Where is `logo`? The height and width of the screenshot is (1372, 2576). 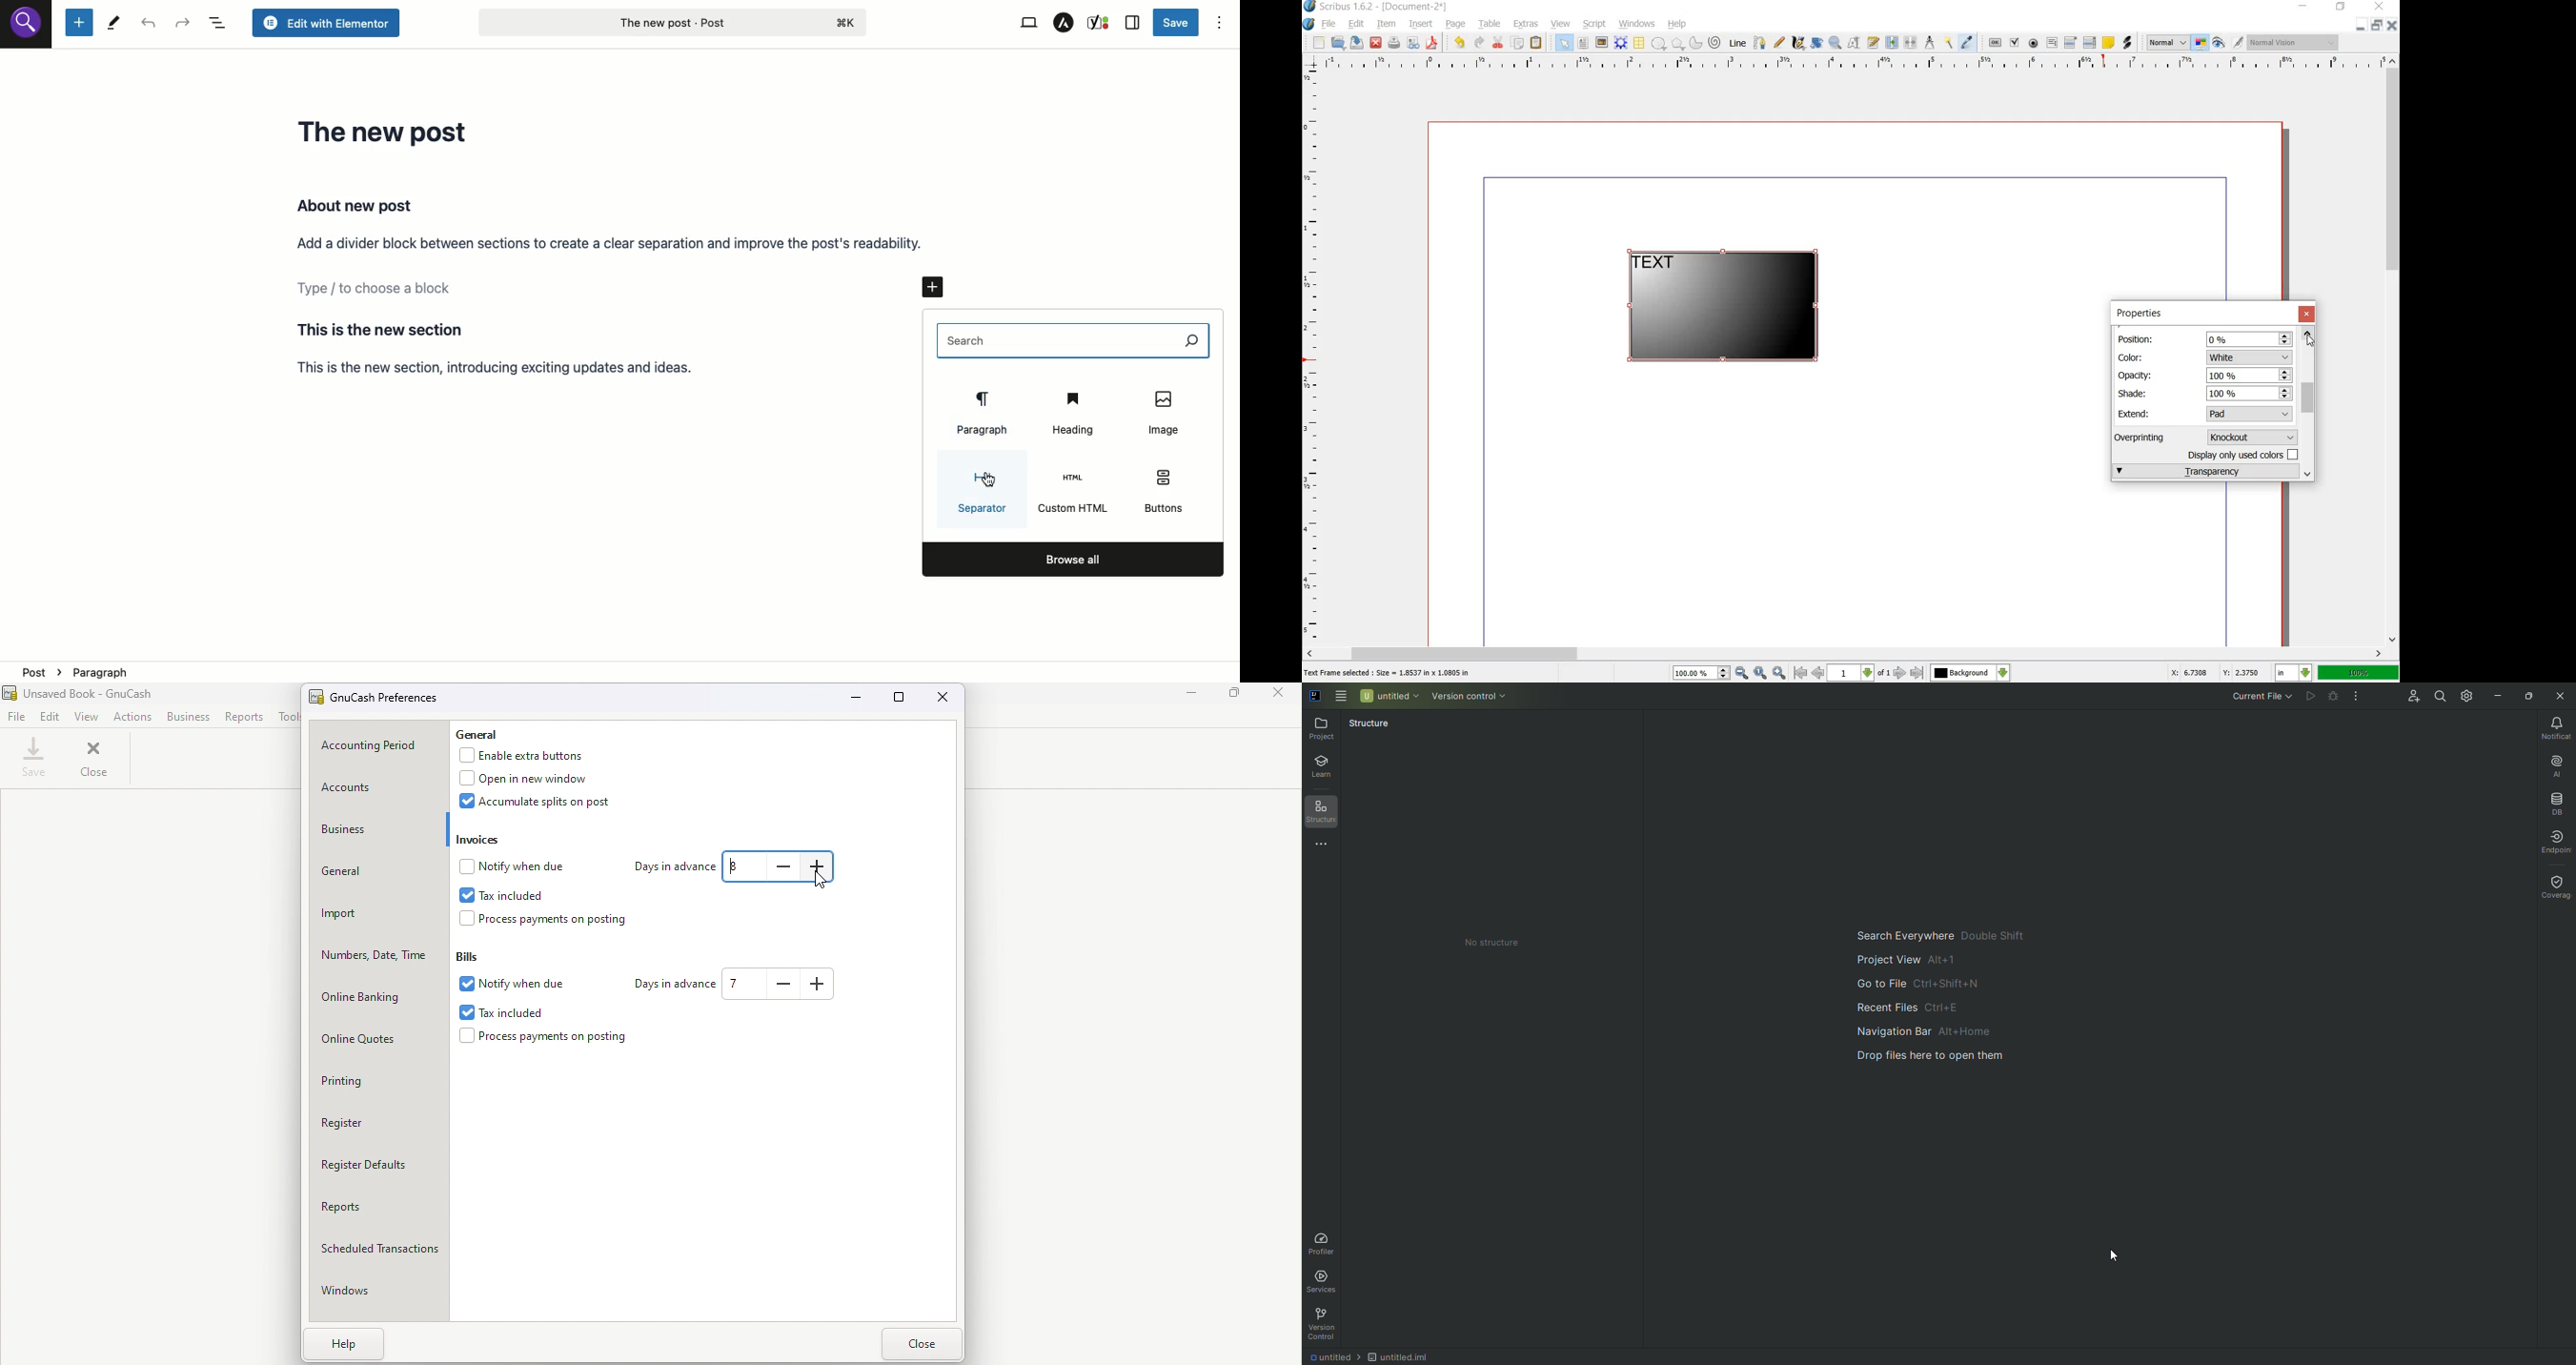
logo is located at coordinates (1310, 7).